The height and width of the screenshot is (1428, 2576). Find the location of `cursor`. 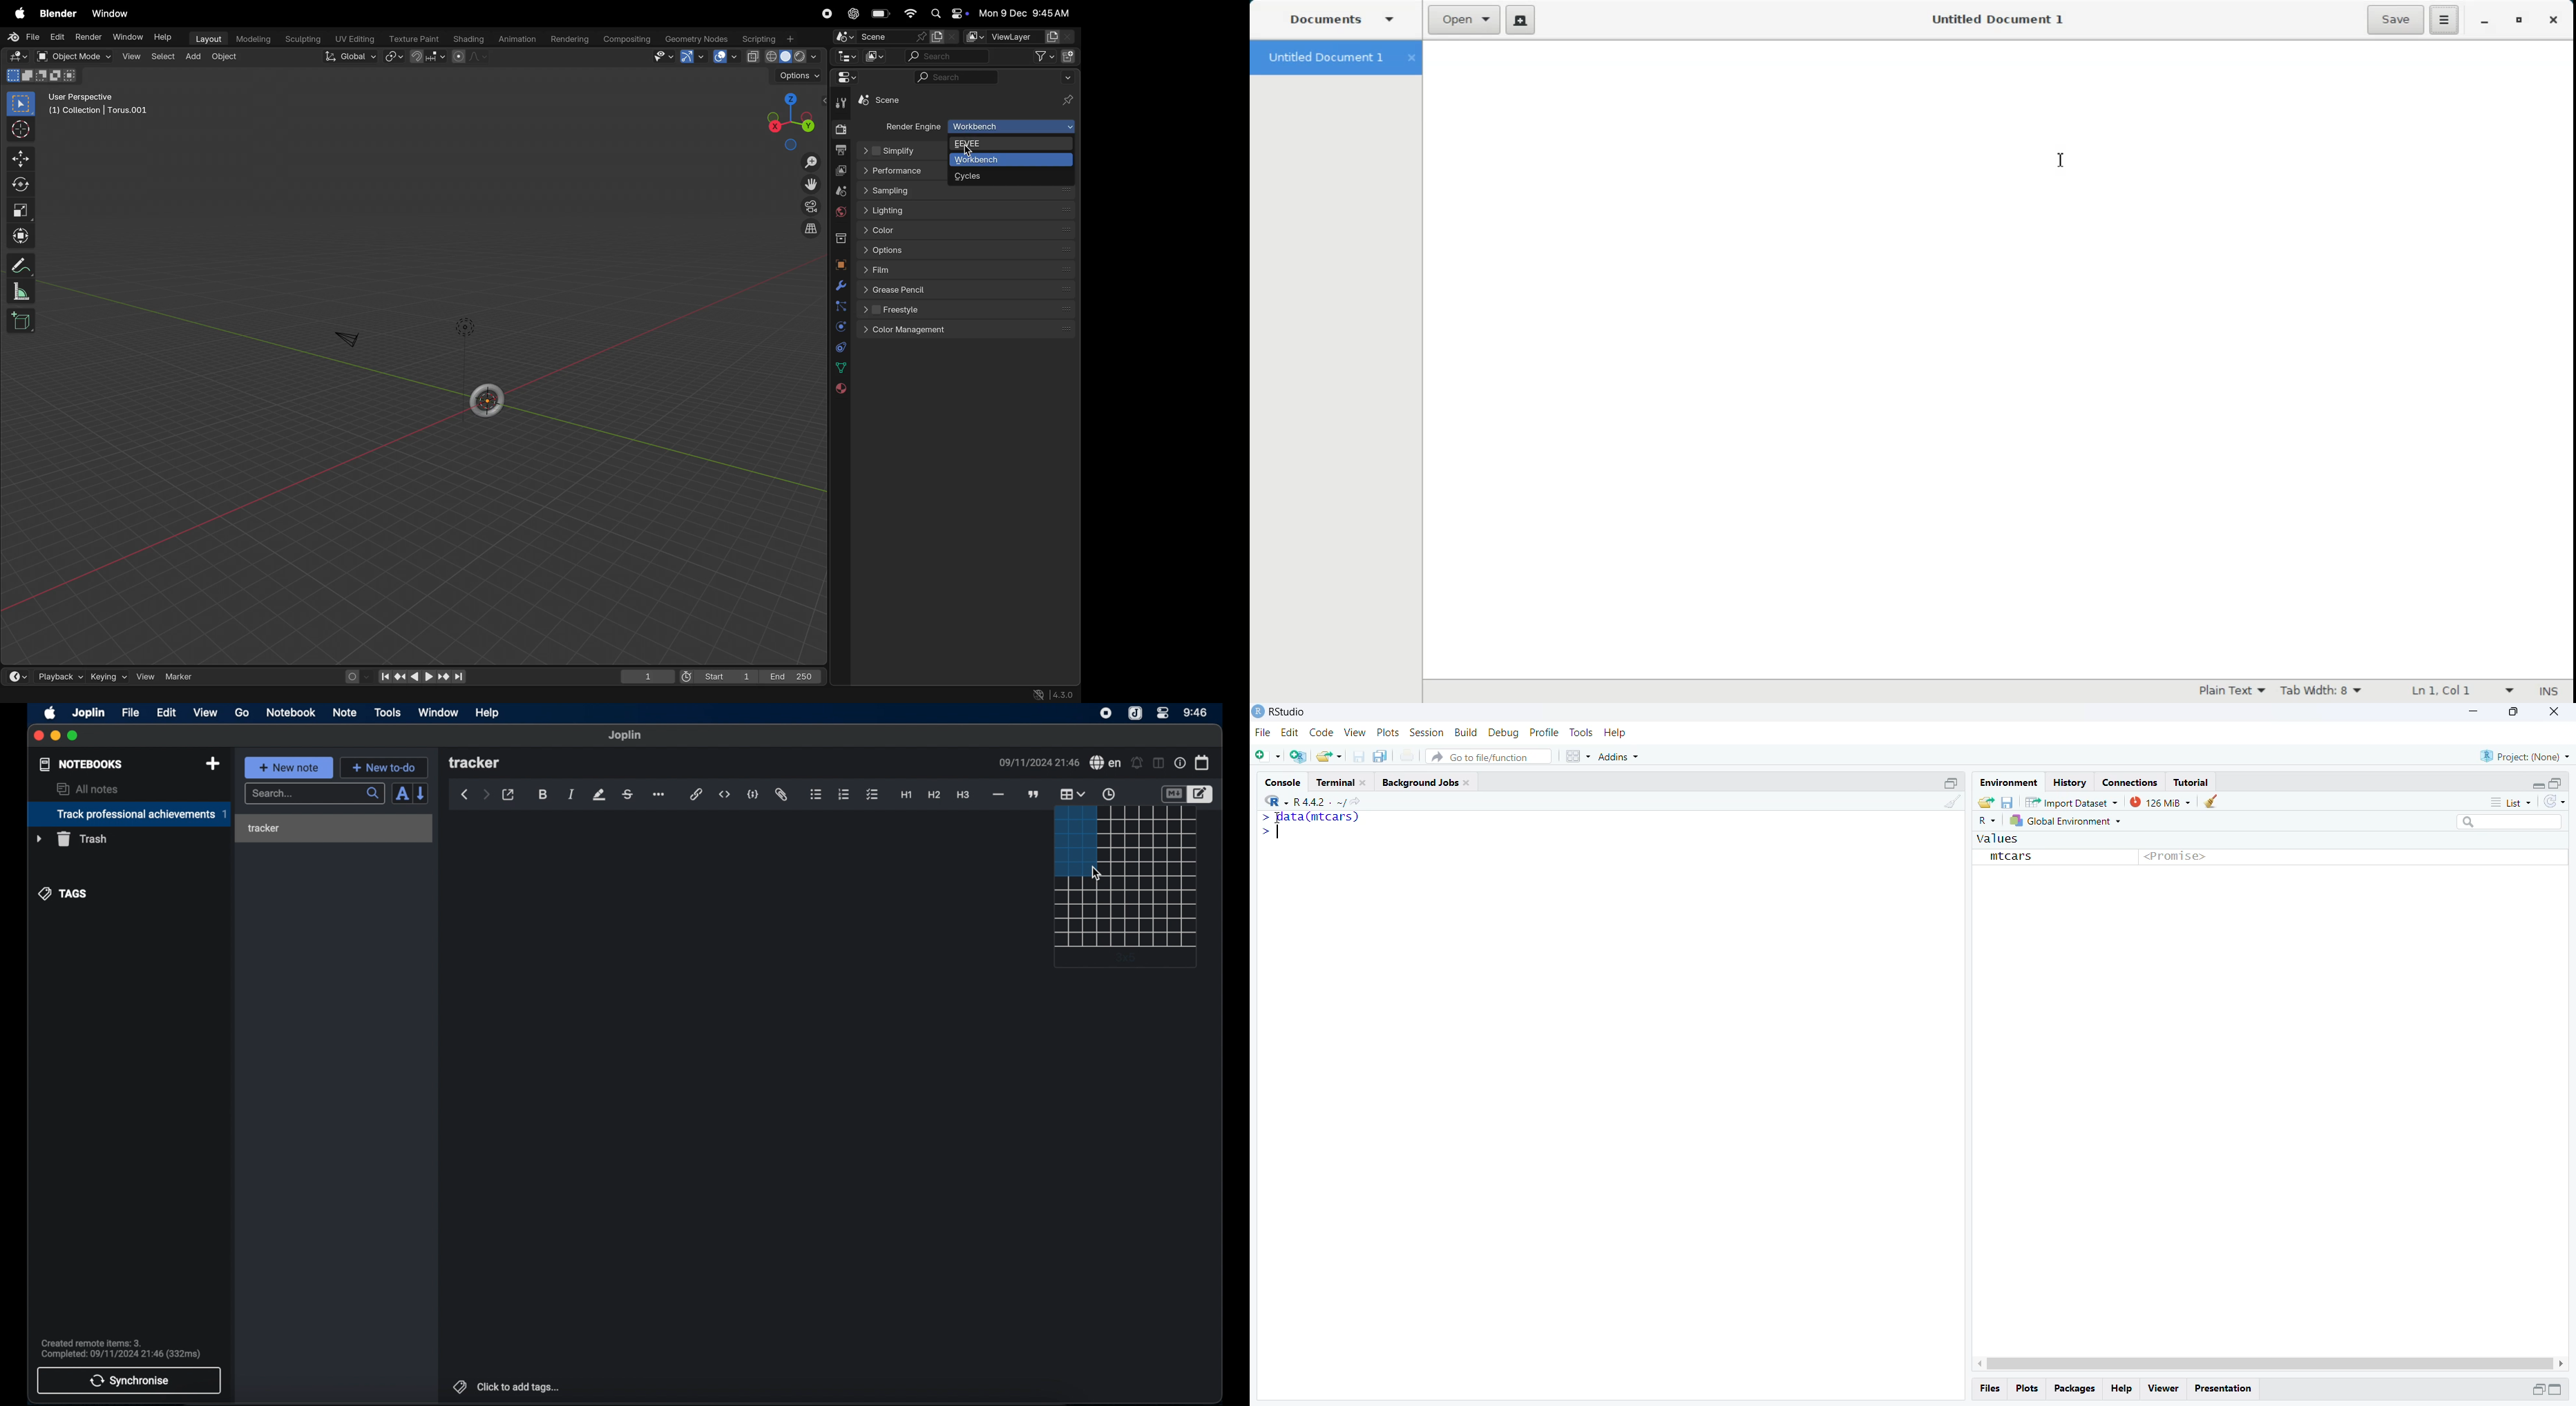

cursor is located at coordinates (1275, 820).